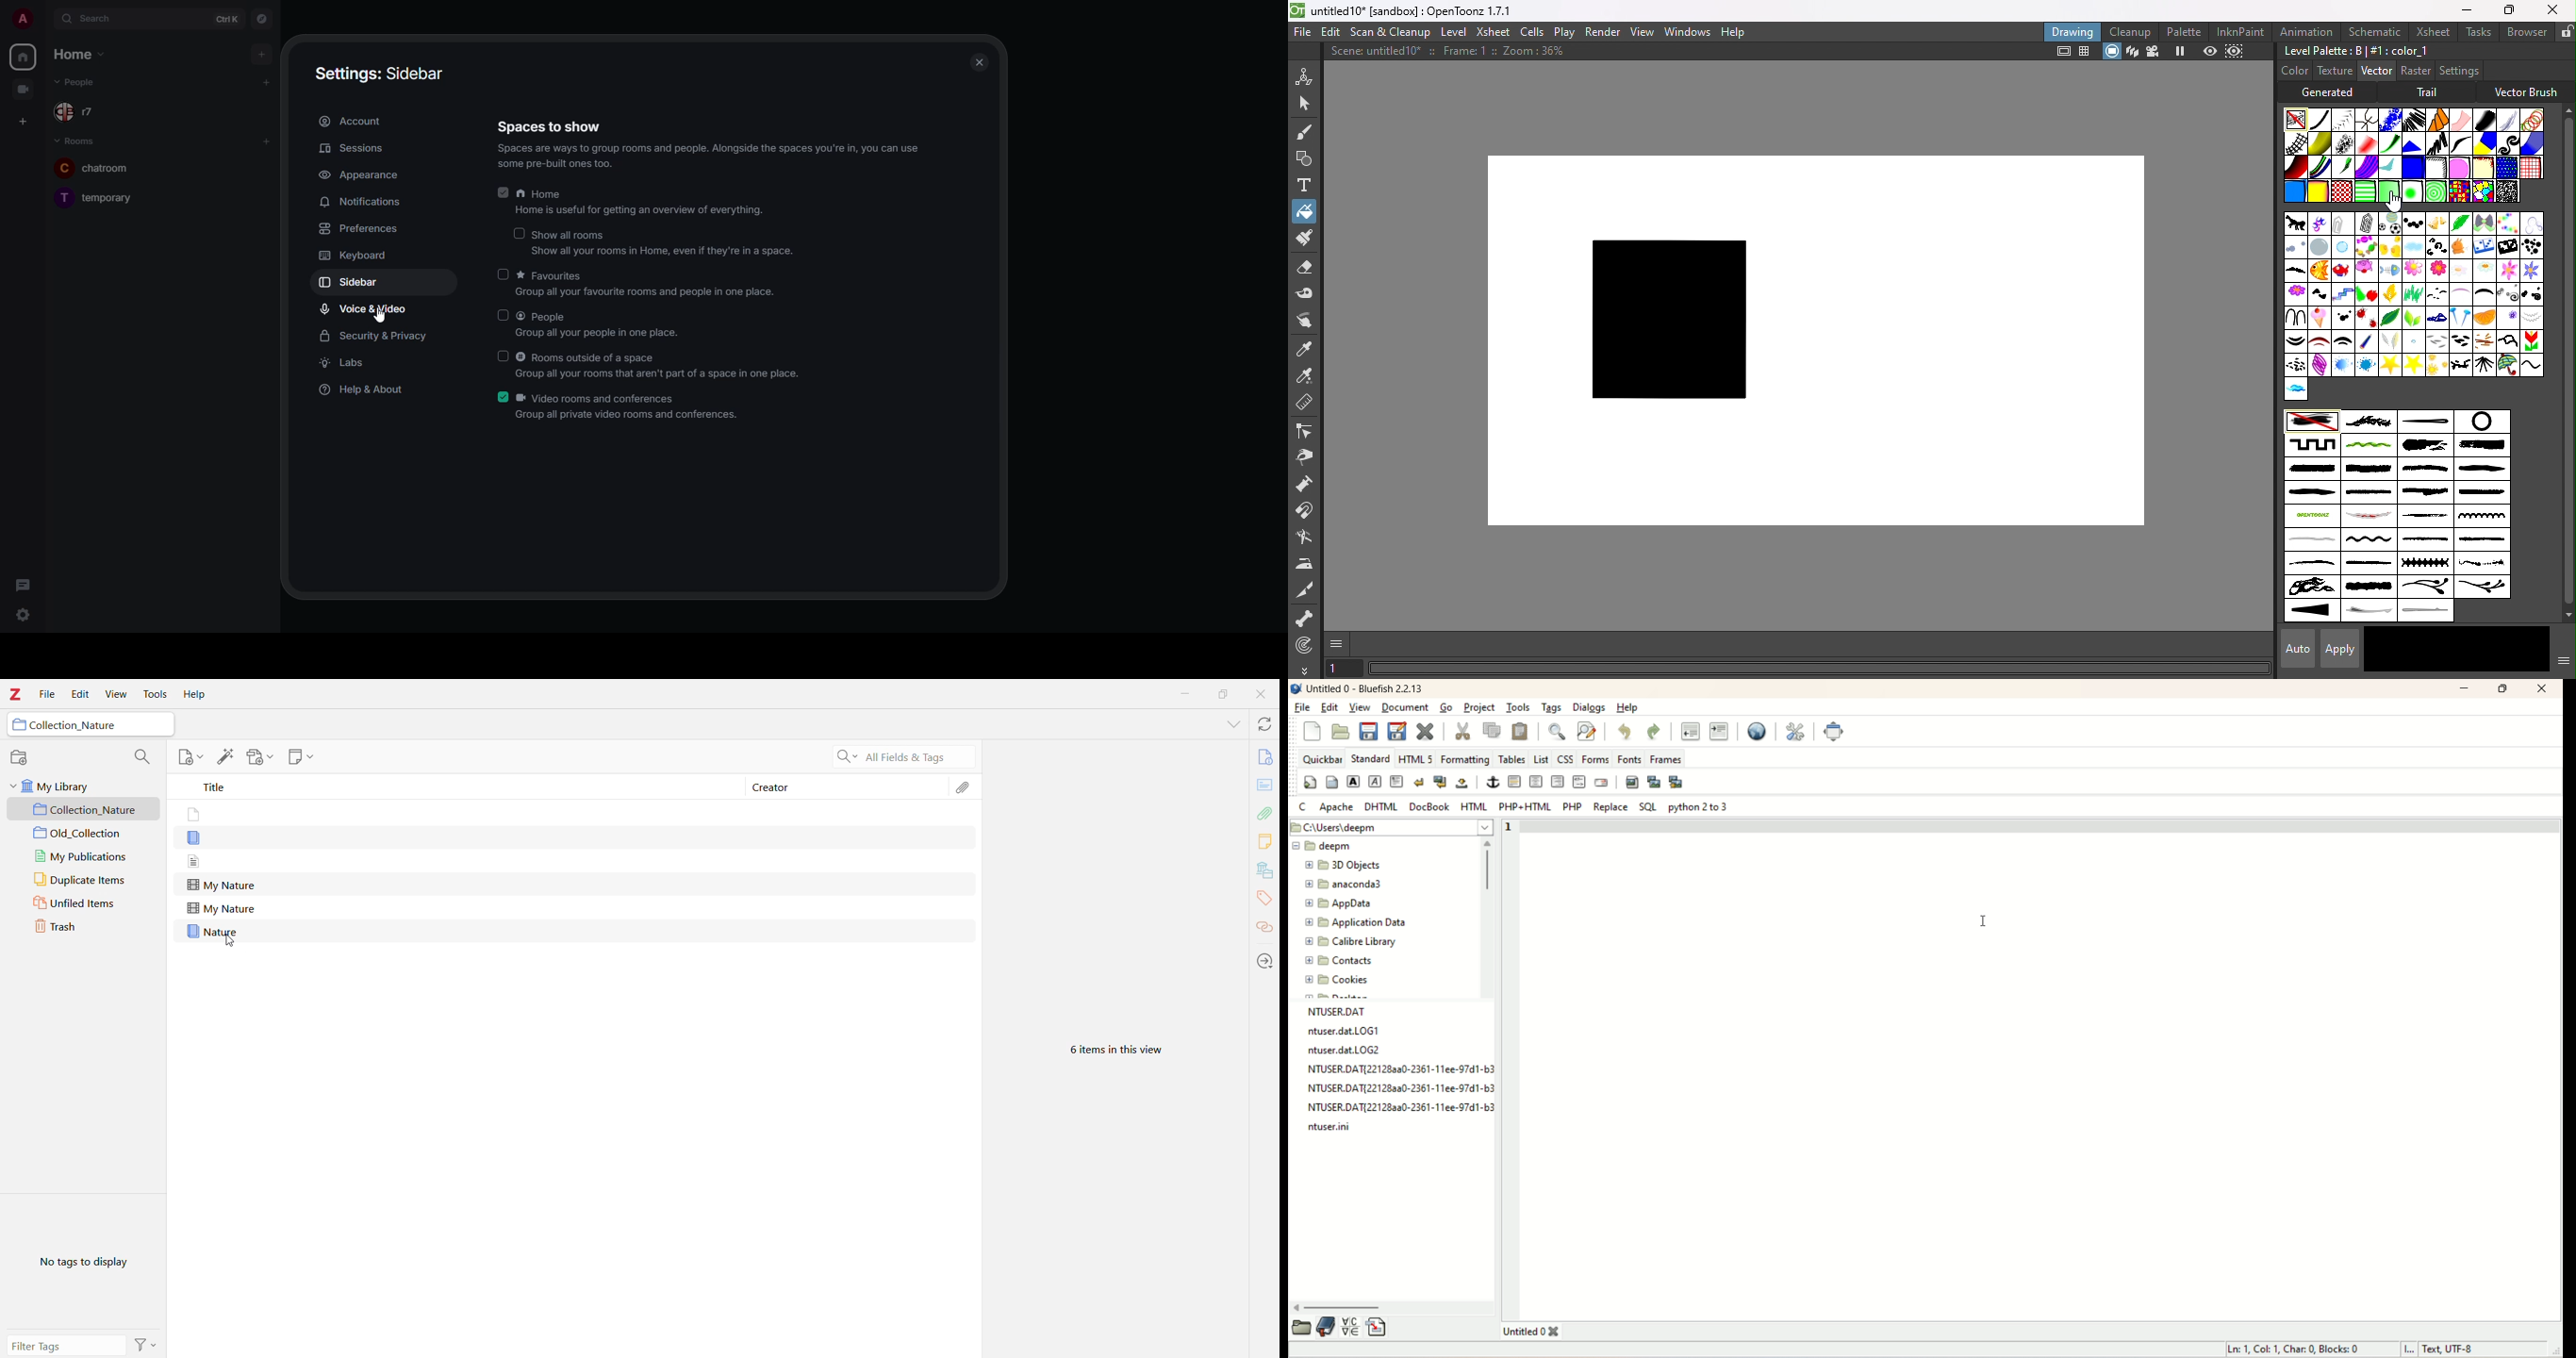 This screenshot has width=2576, height=1372. Describe the element at coordinates (85, 810) in the screenshot. I see `Collection_Nature` at that location.